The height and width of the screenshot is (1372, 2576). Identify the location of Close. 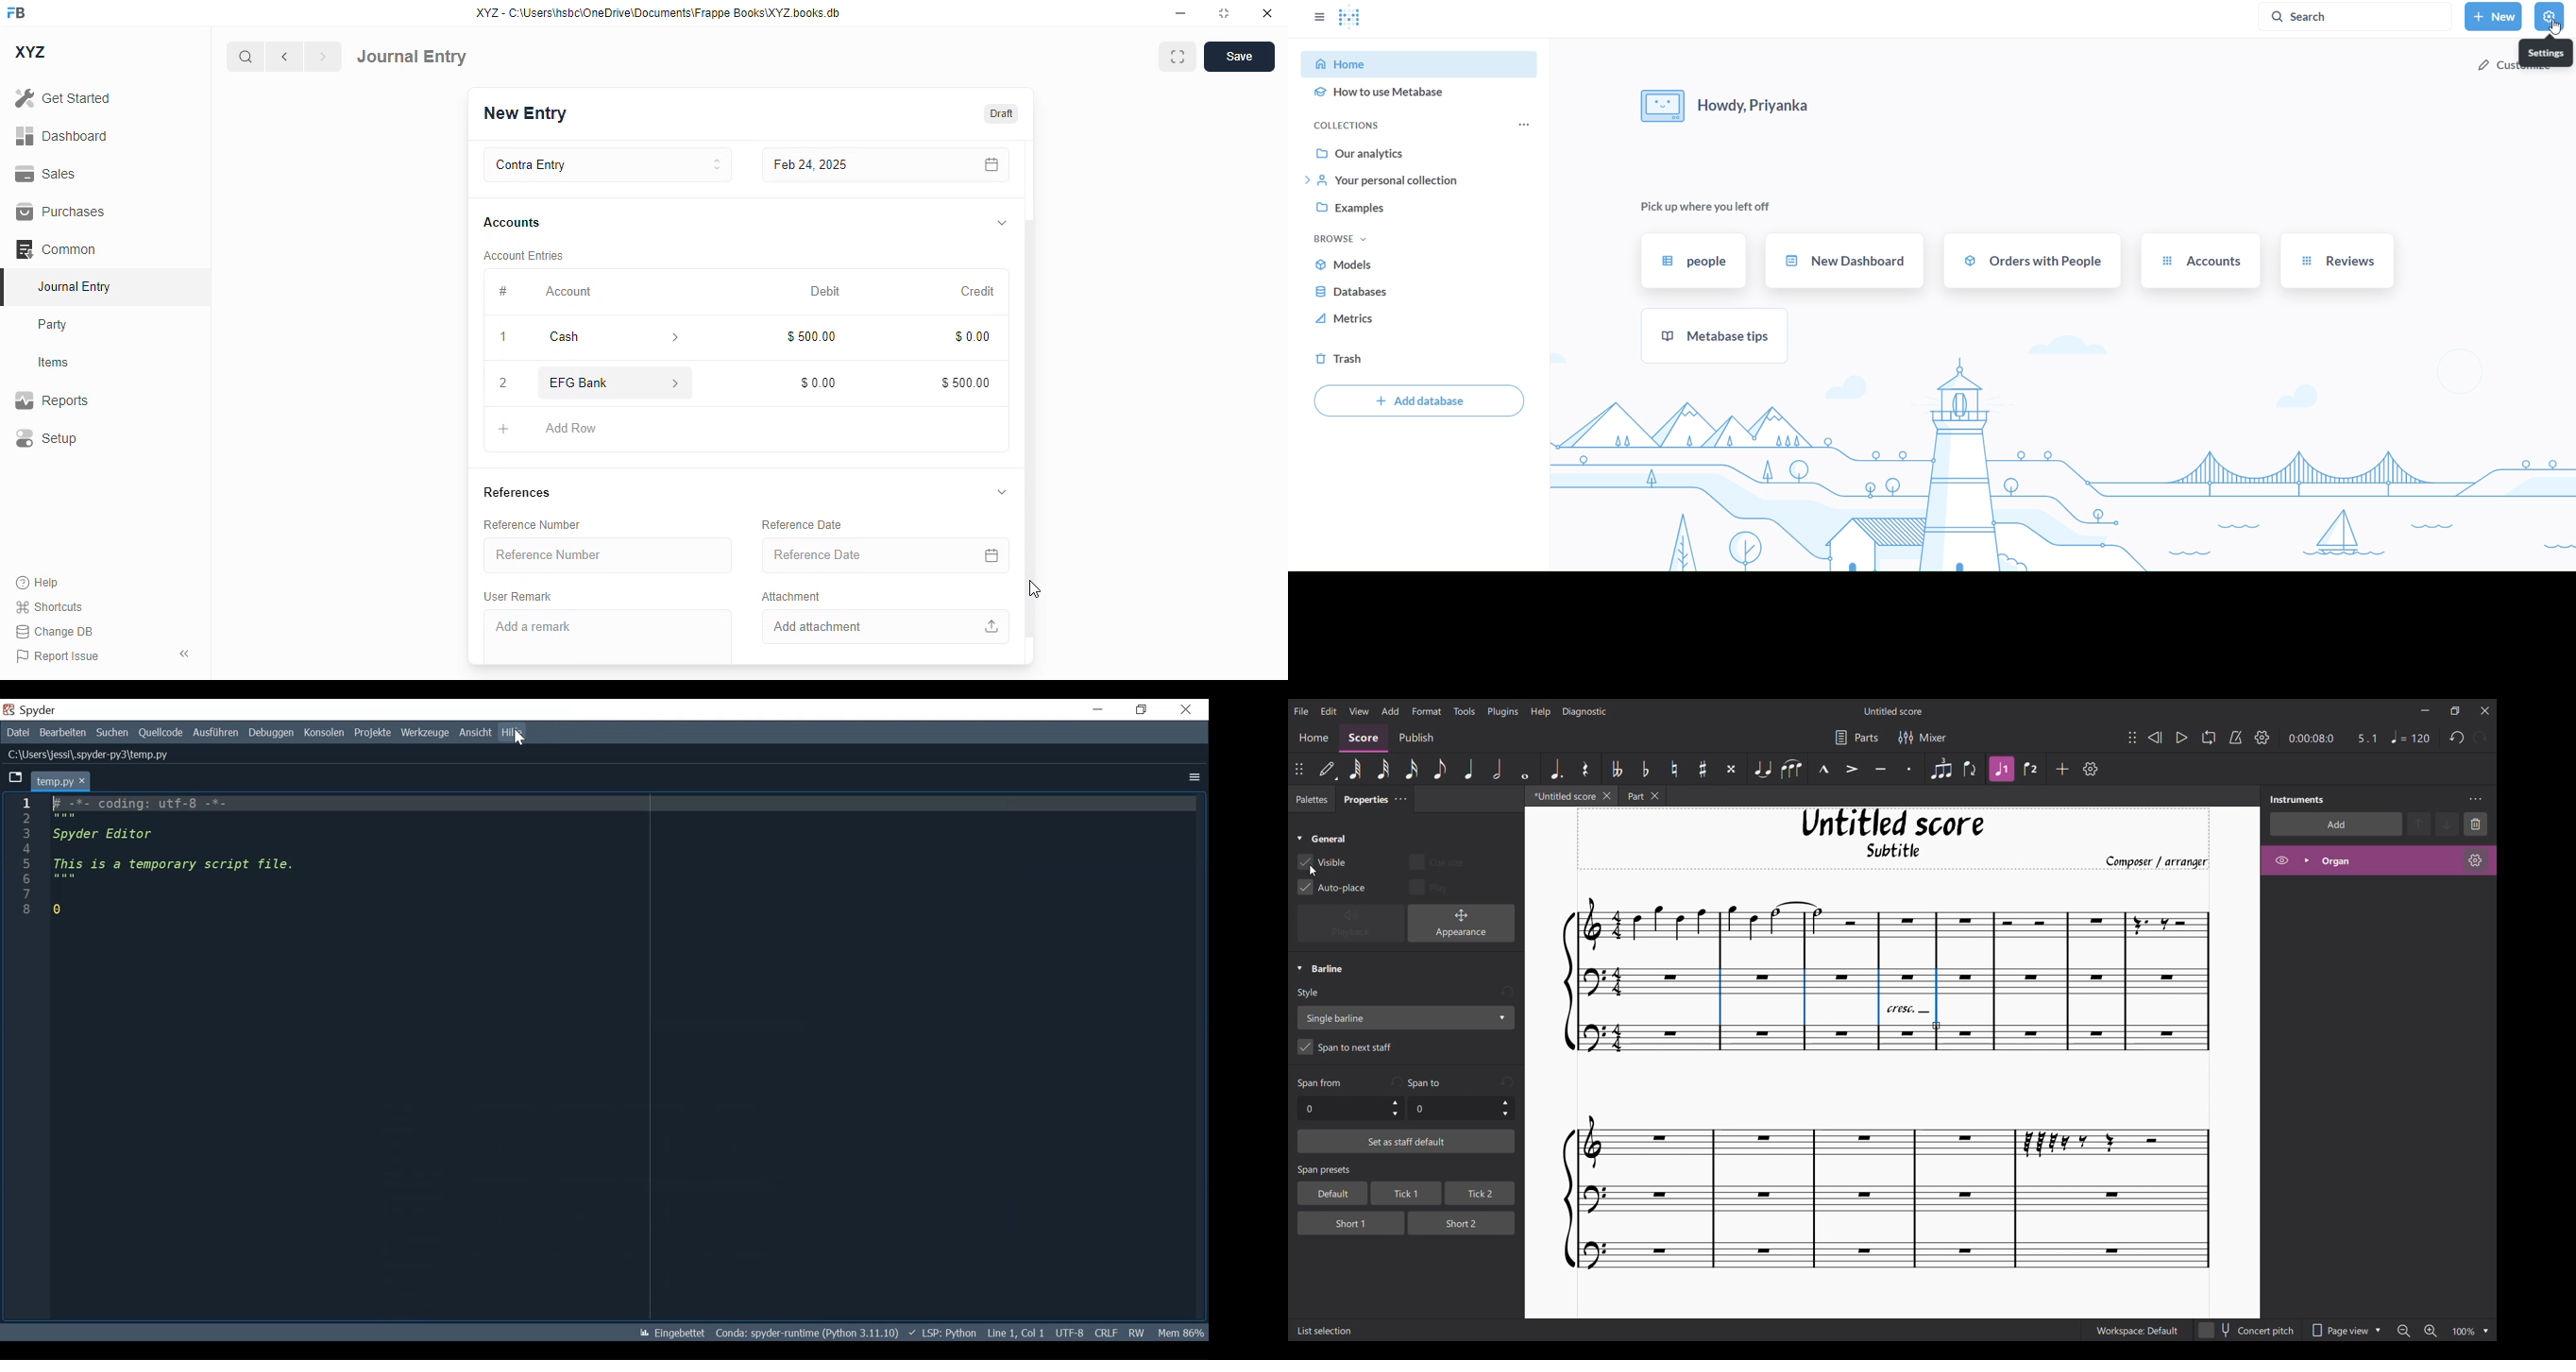
(1185, 711).